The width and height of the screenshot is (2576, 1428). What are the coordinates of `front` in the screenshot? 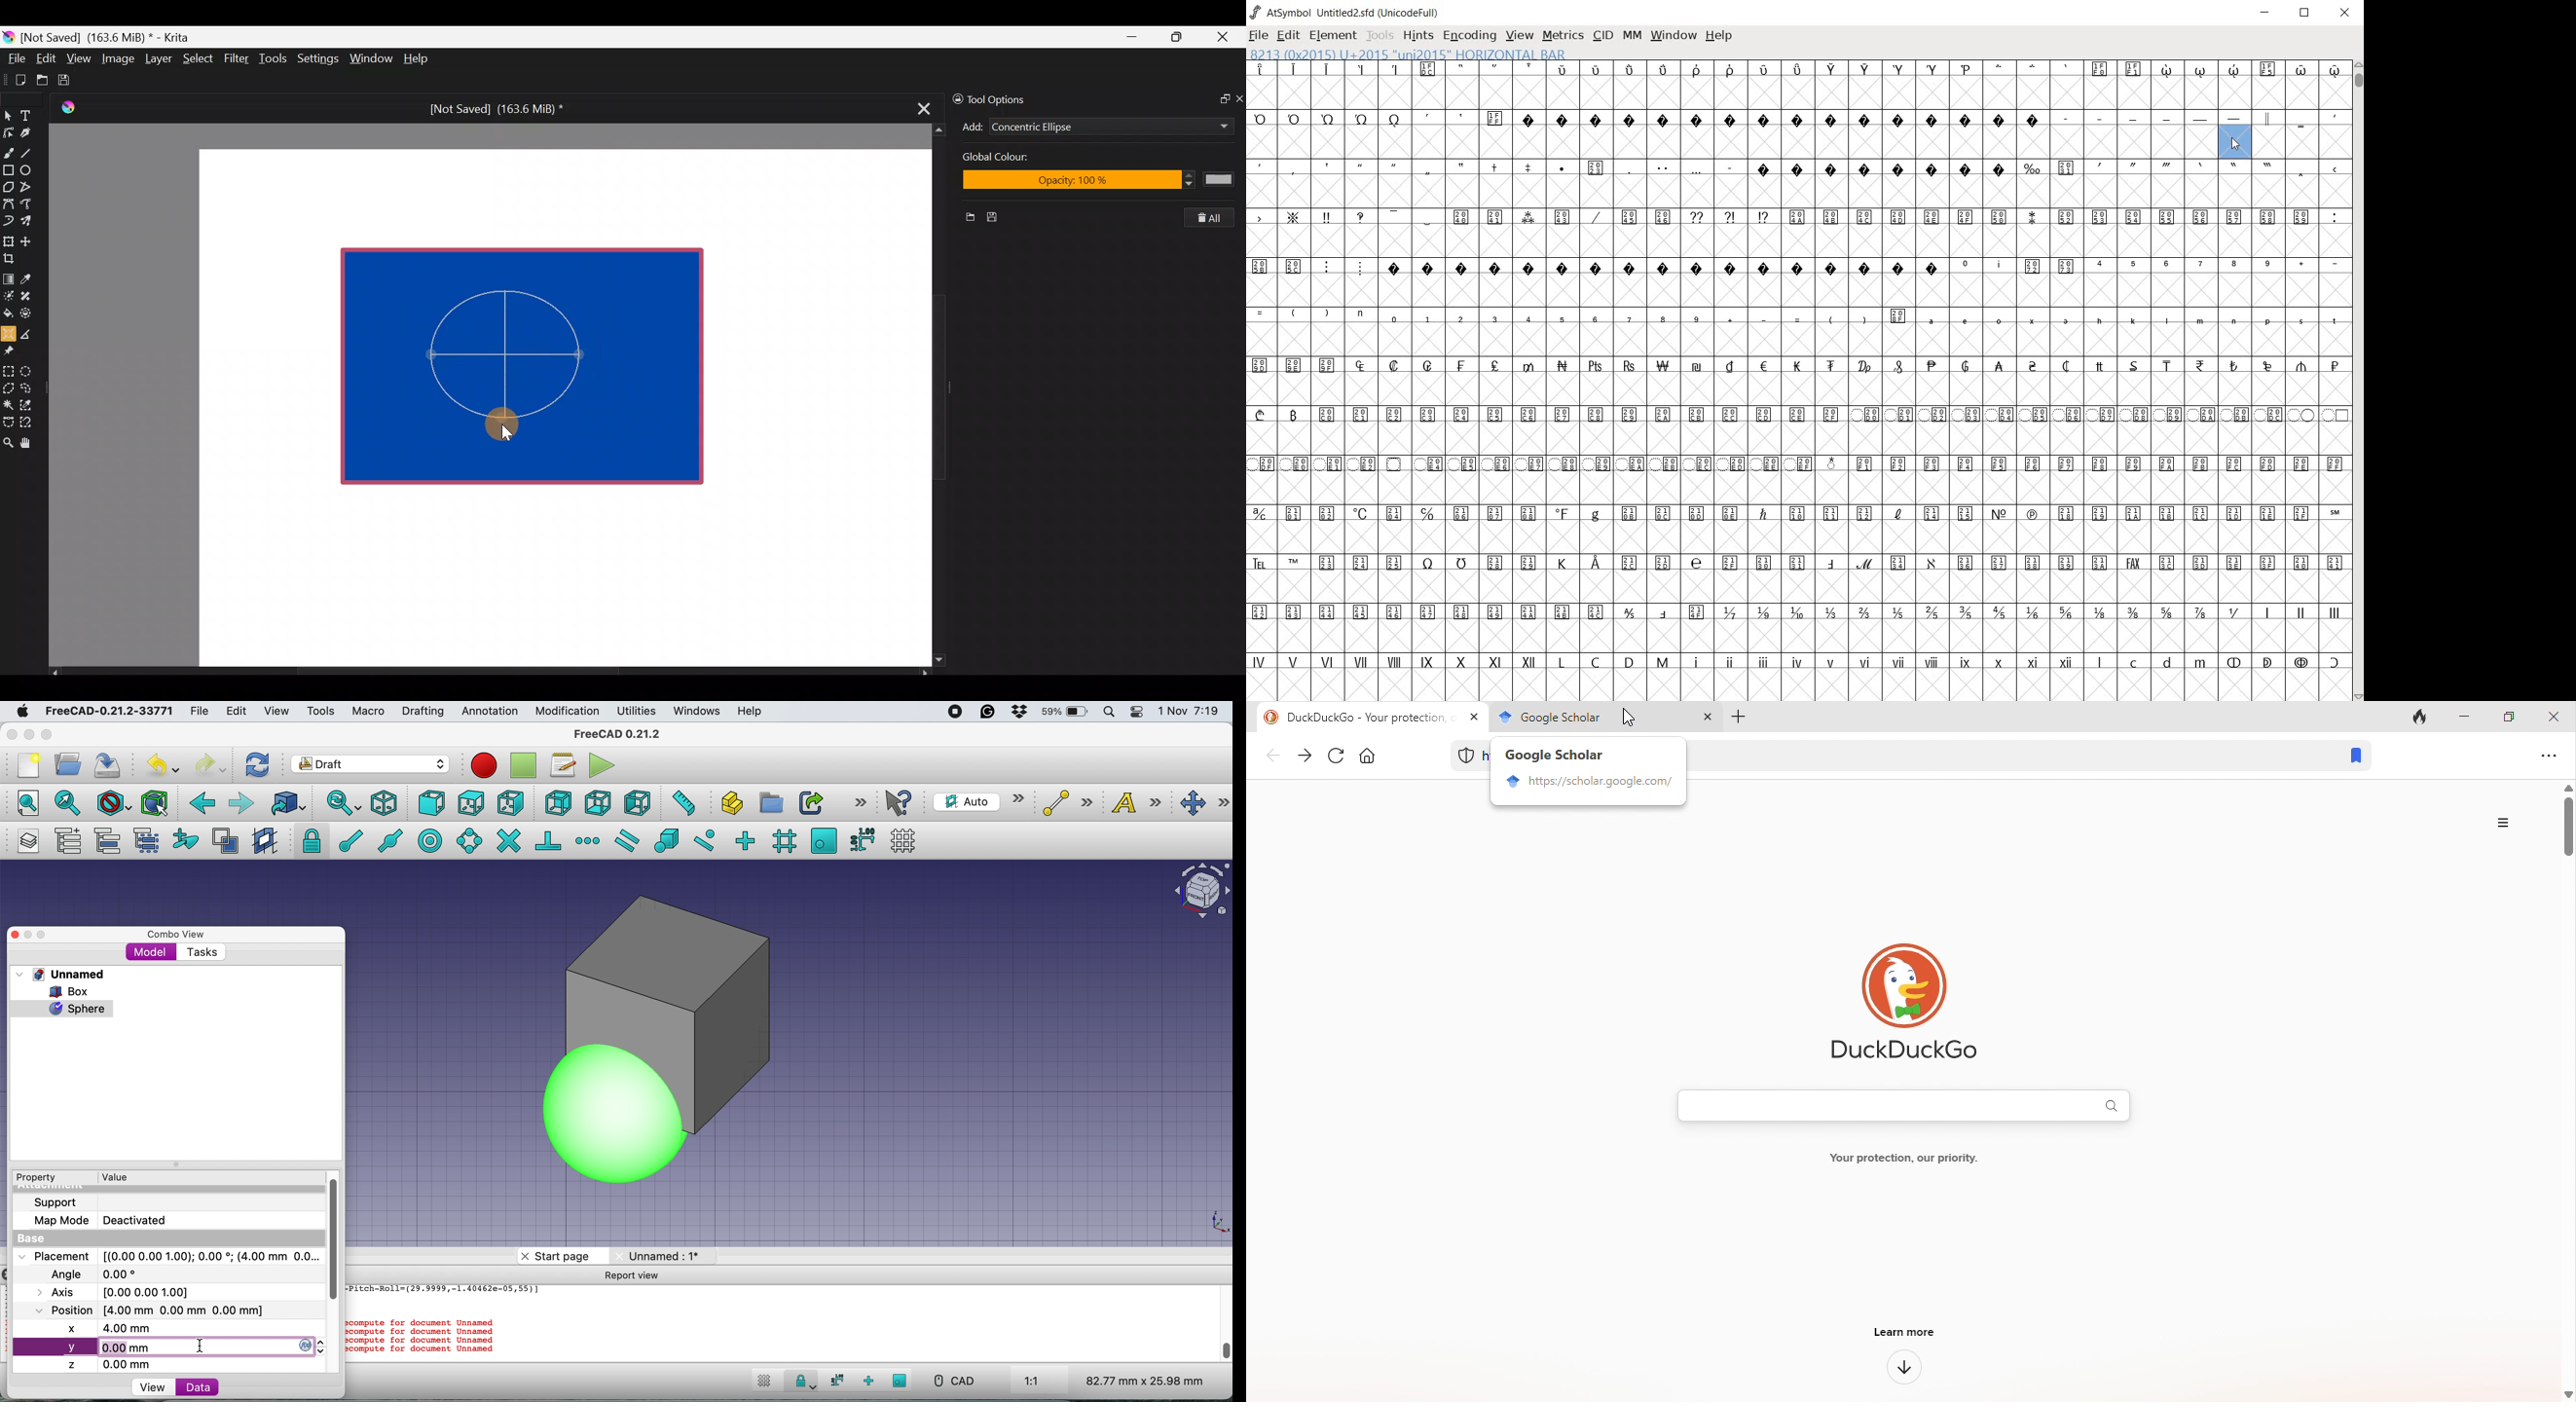 It's located at (433, 806).